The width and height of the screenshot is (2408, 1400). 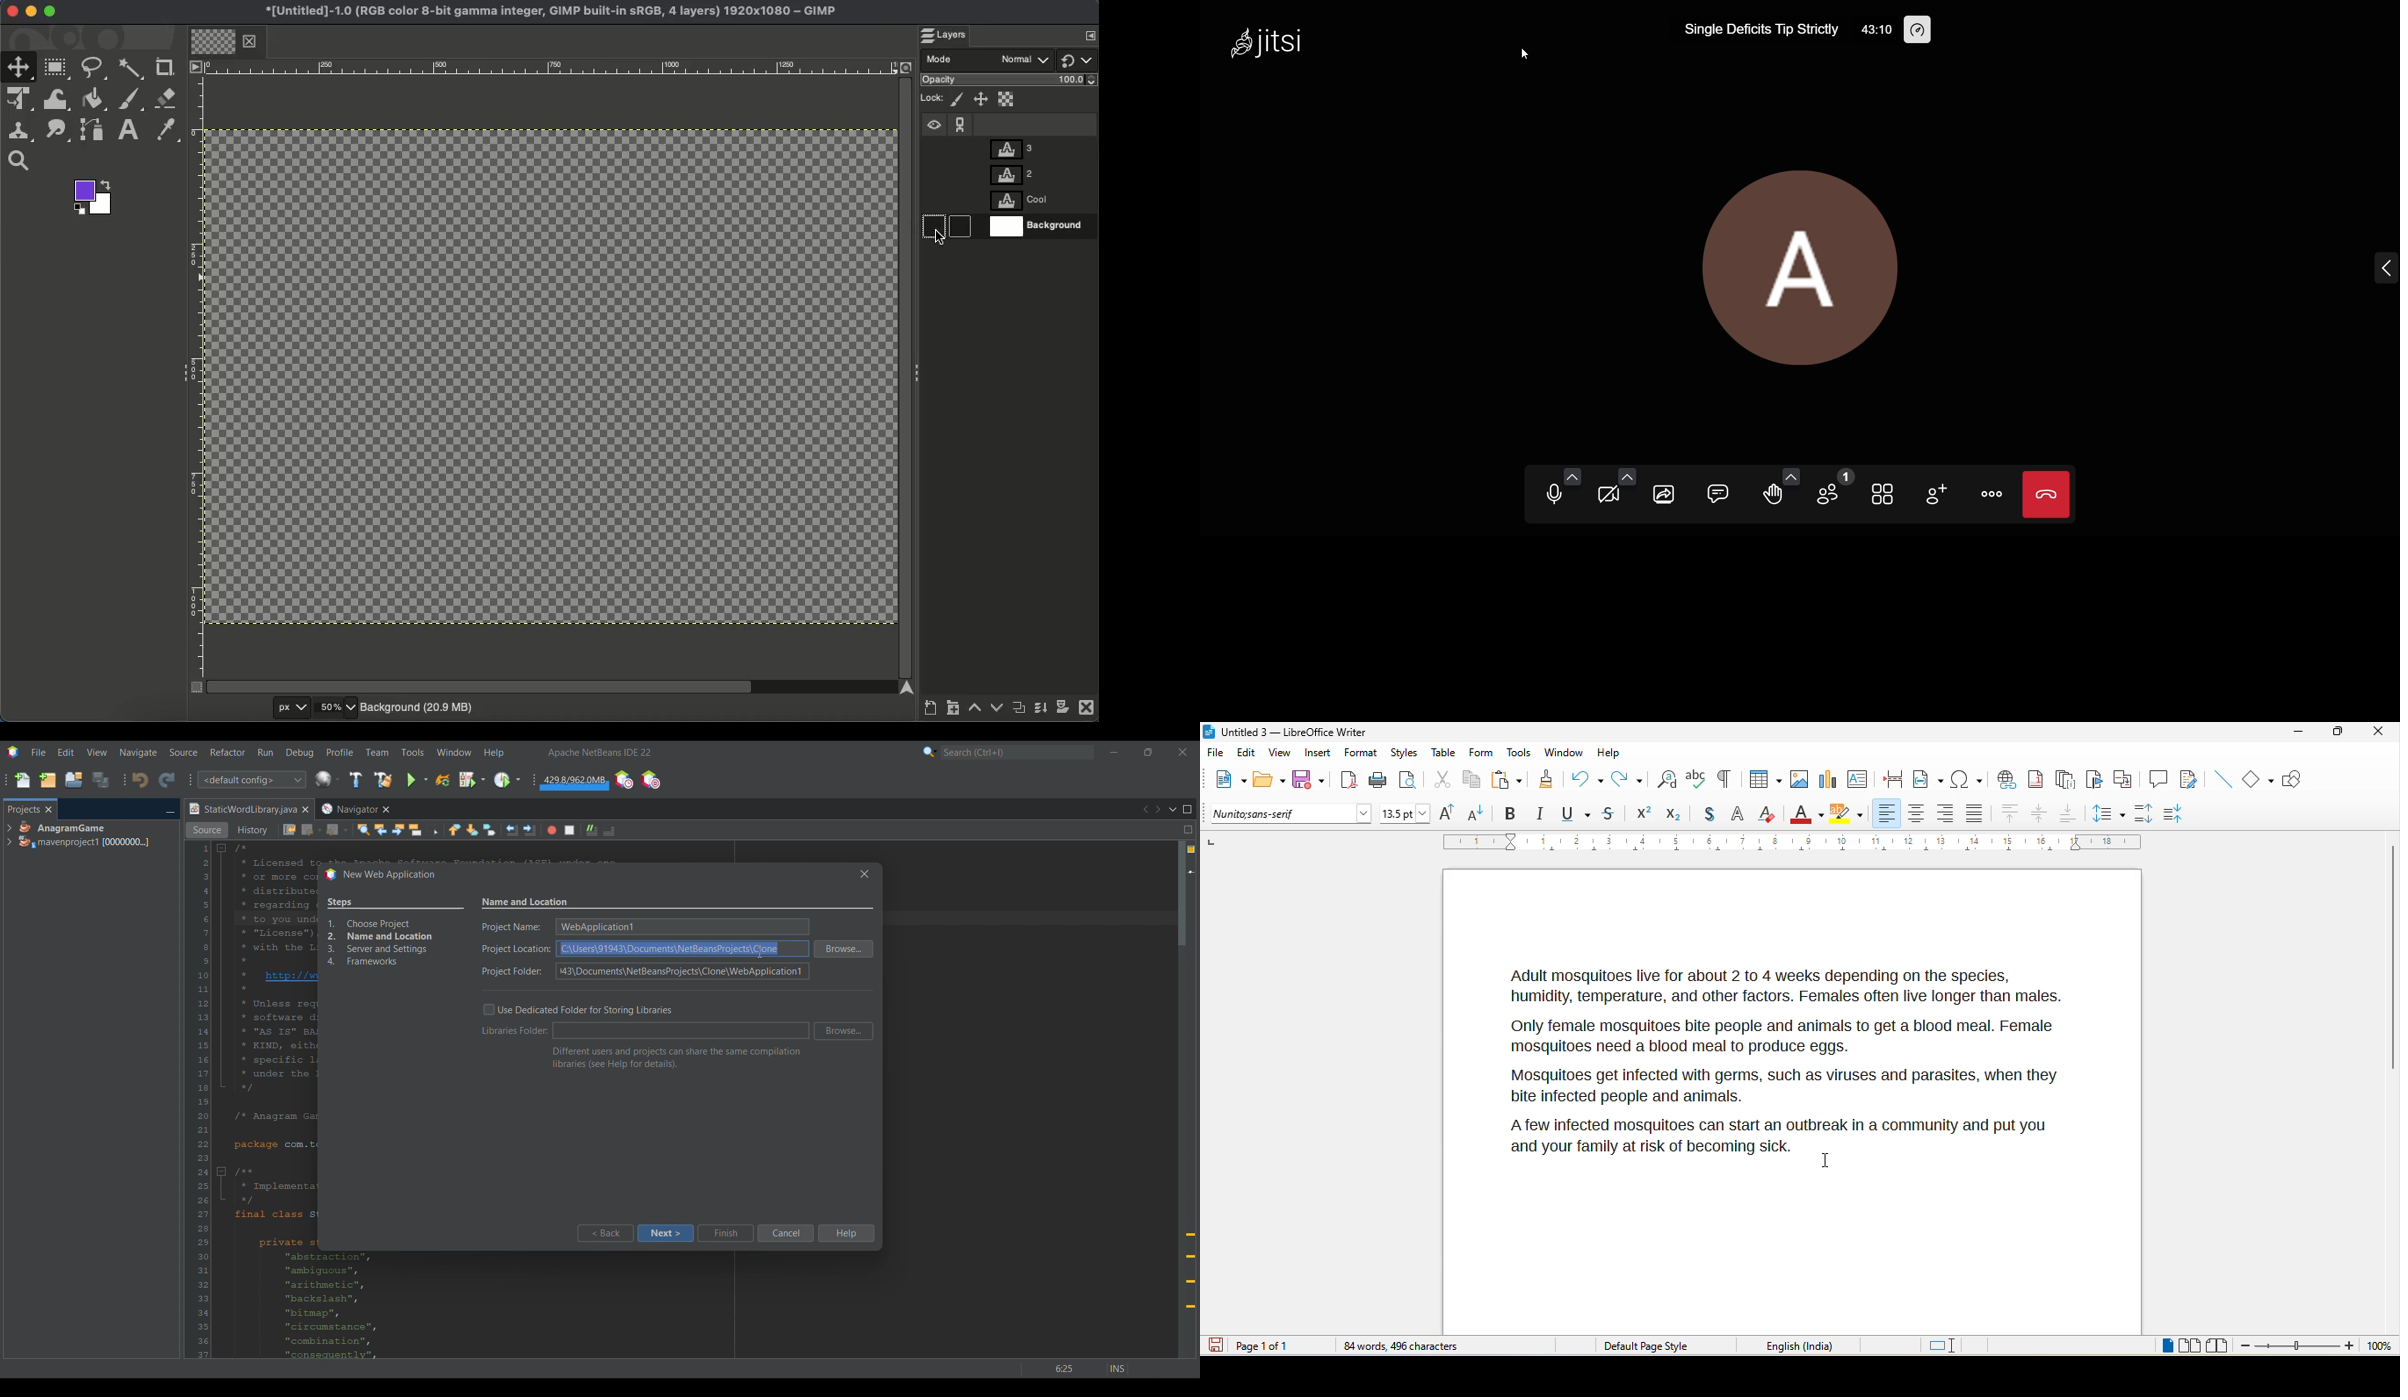 What do you see at coordinates (335, 707) in the screenshot?
I see `50%` at bounding box center [335, 707].